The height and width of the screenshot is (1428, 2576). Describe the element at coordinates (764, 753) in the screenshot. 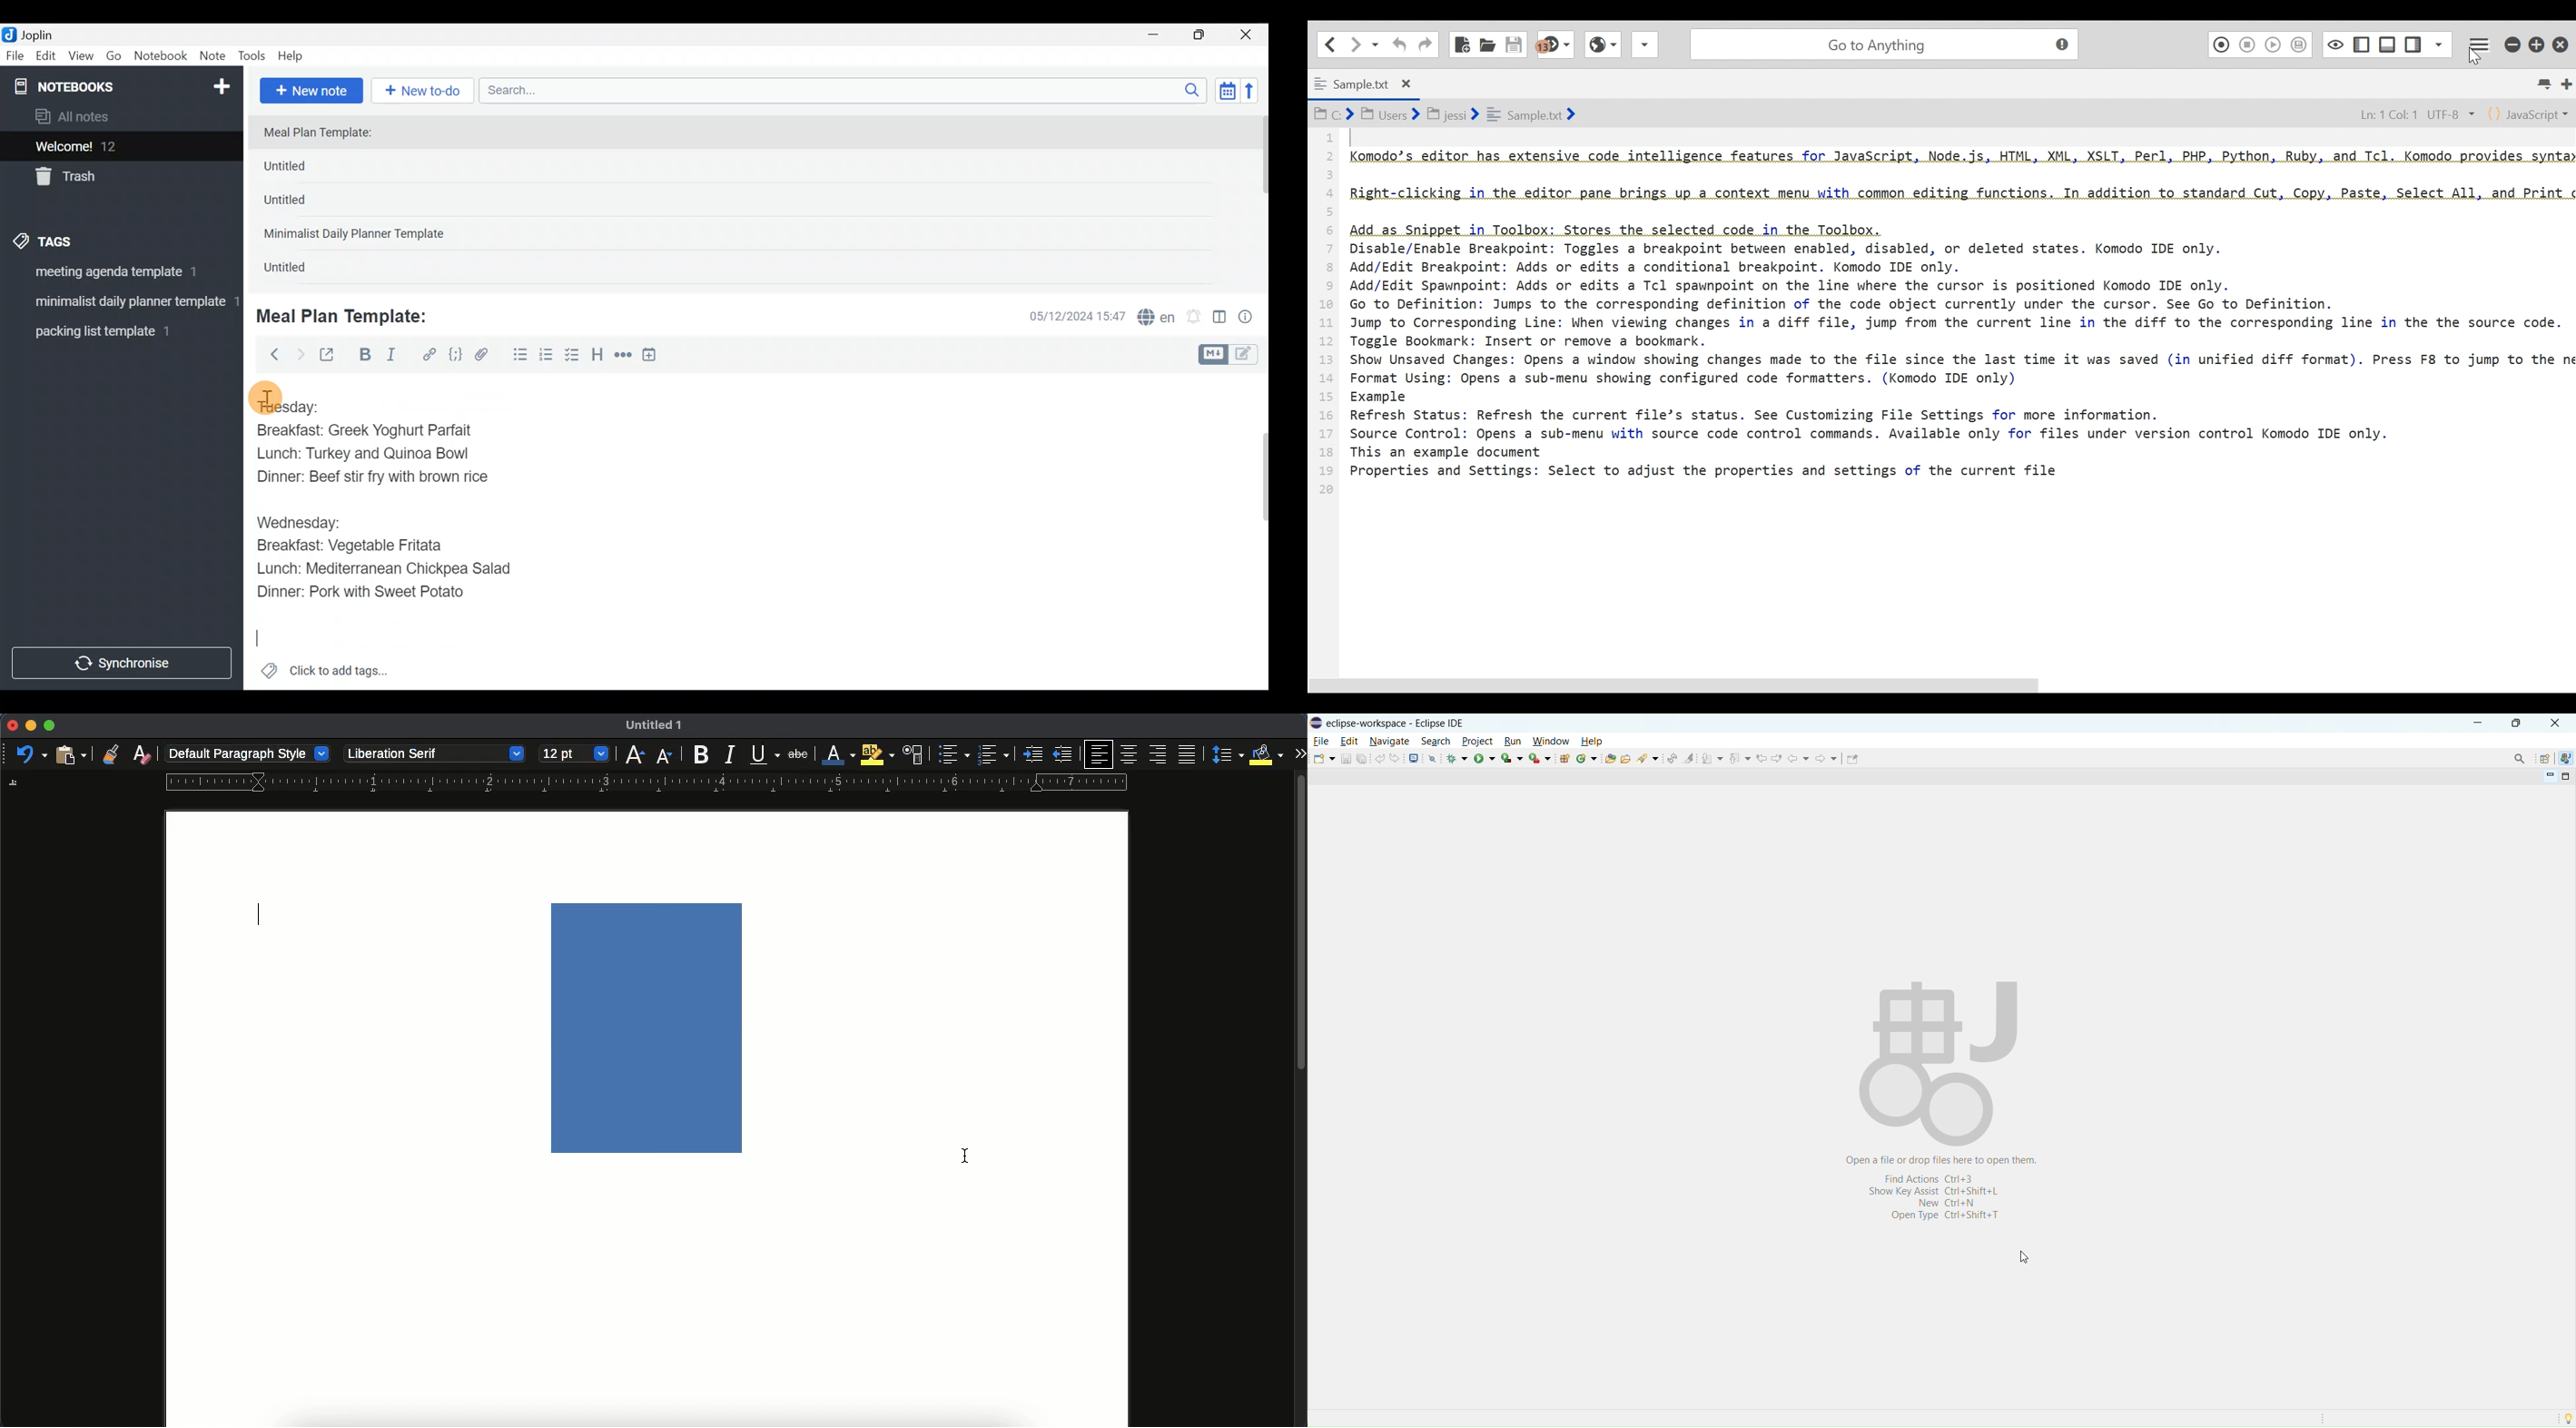

I see `underline` at that location.